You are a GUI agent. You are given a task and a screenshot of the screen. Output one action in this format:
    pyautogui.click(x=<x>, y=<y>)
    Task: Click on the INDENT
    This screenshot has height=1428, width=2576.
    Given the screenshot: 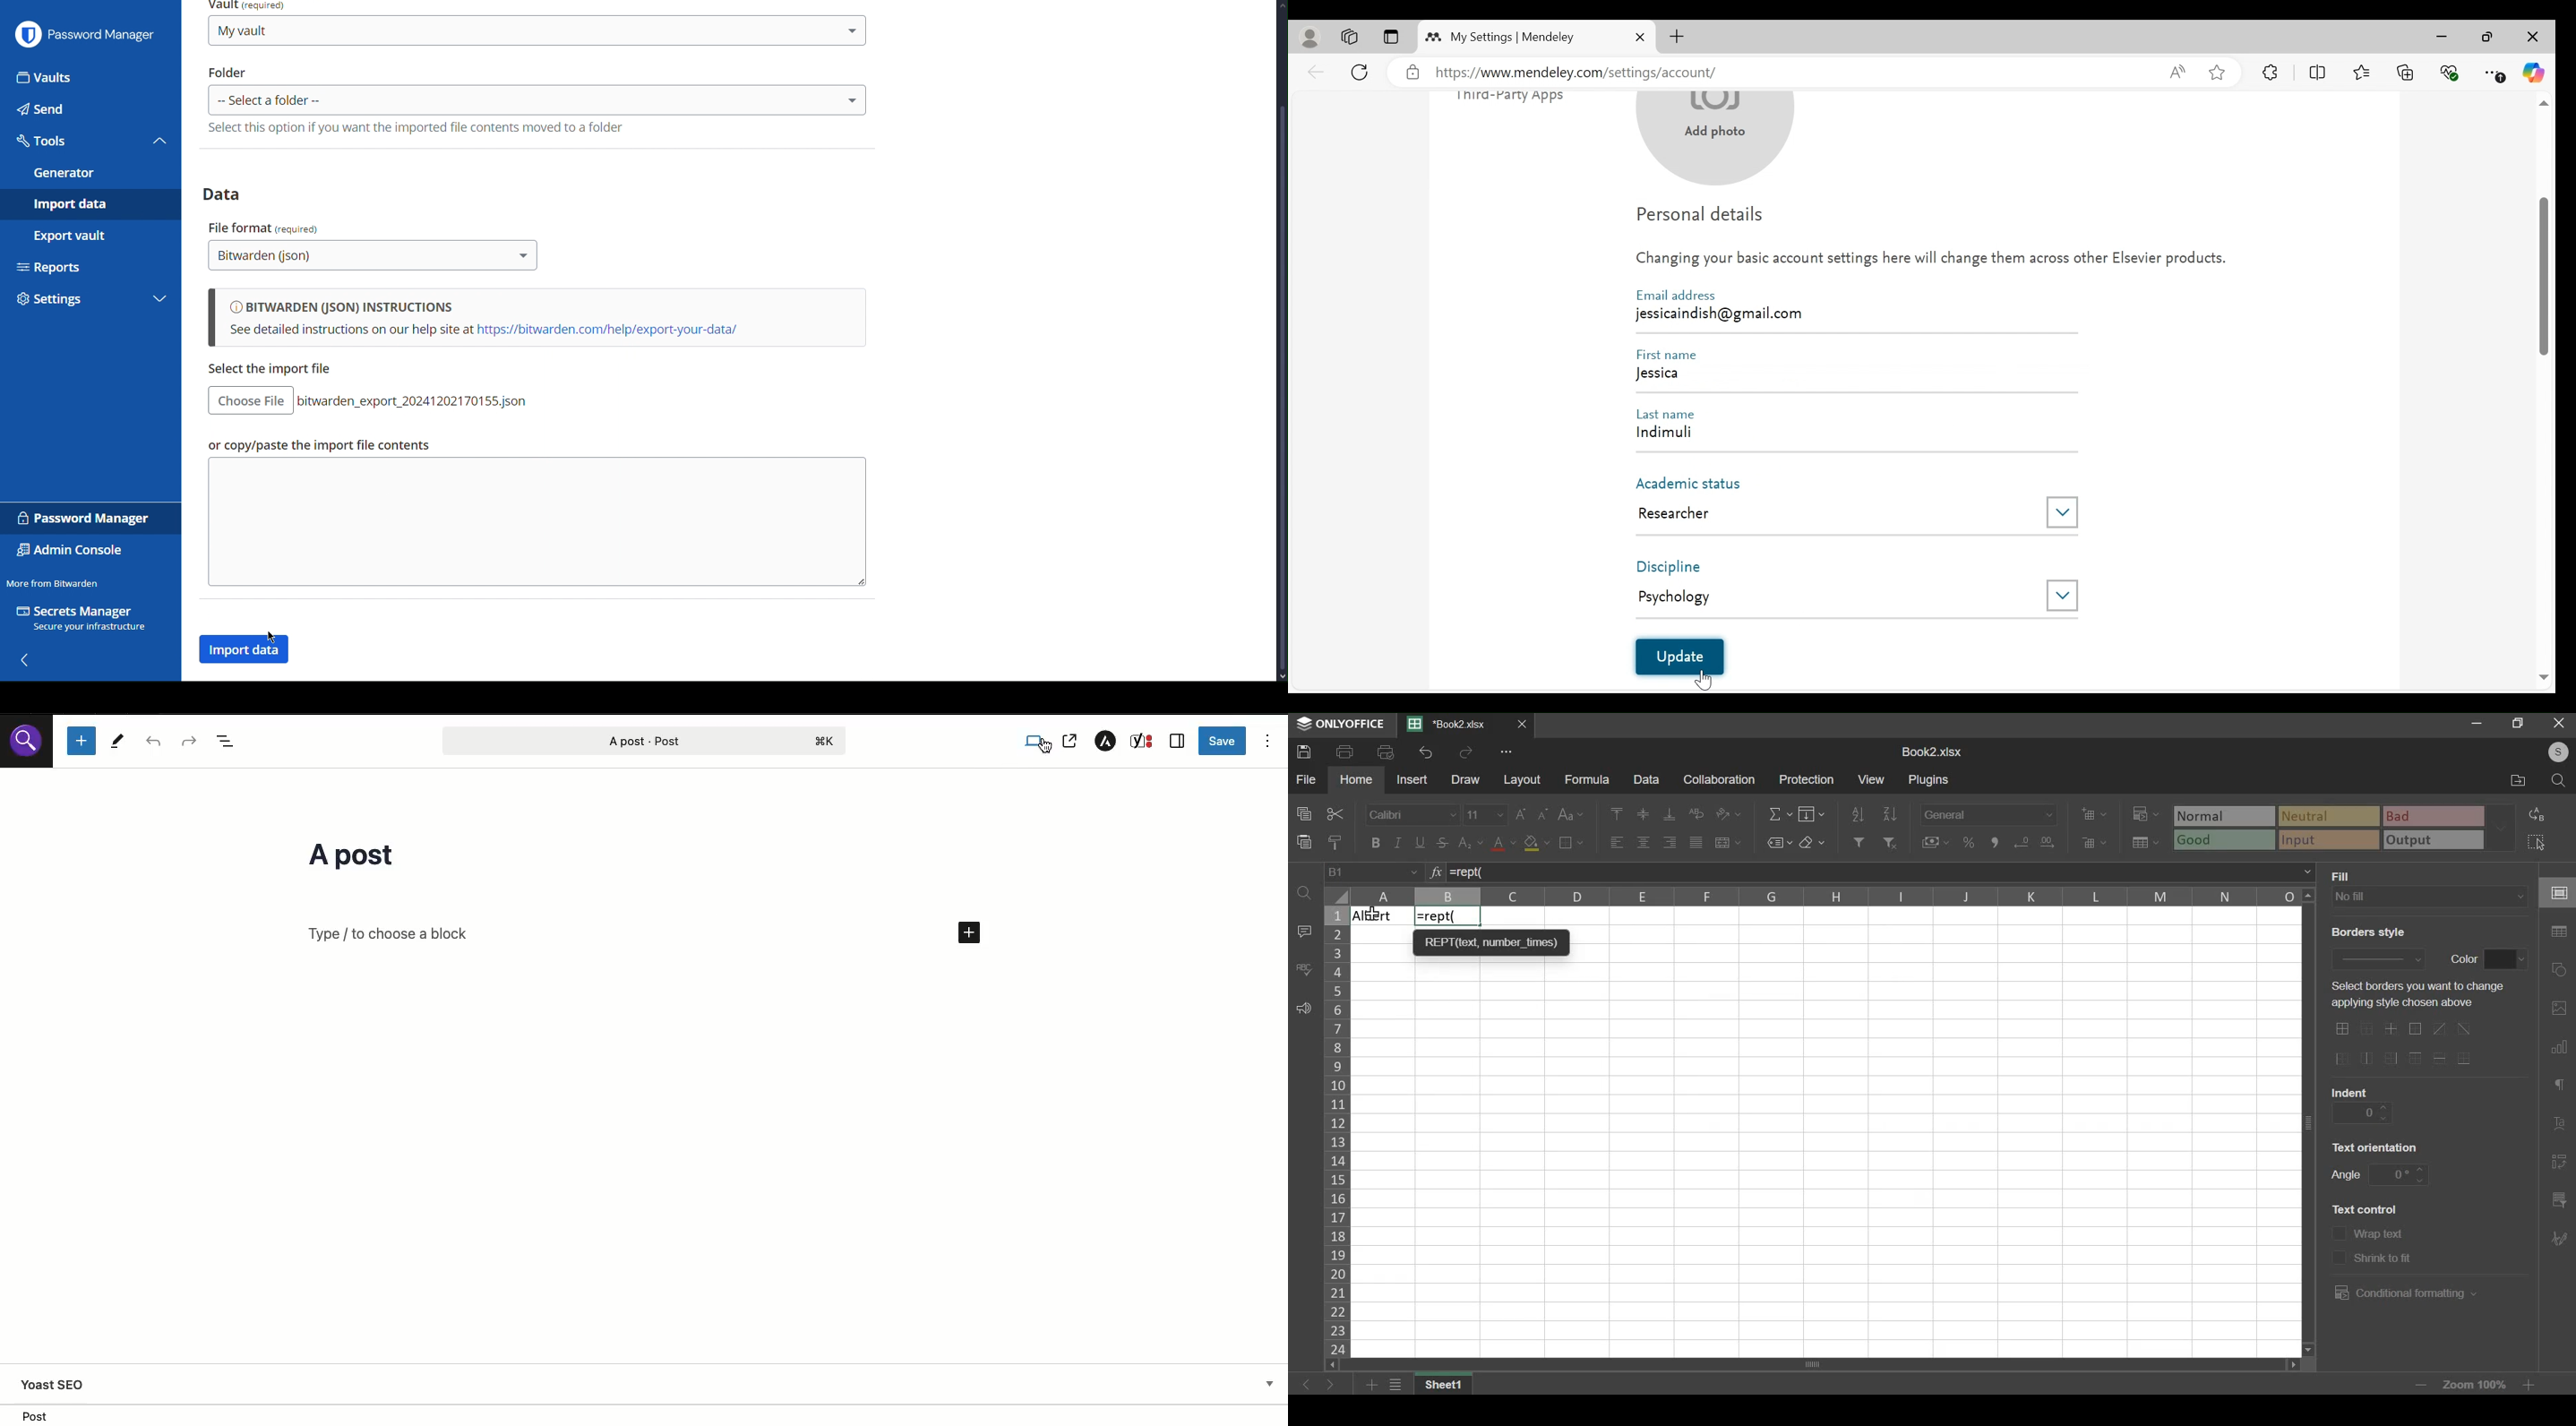 What is the action you would take?
    pyautogui.click(x=2352, y=1091)
    